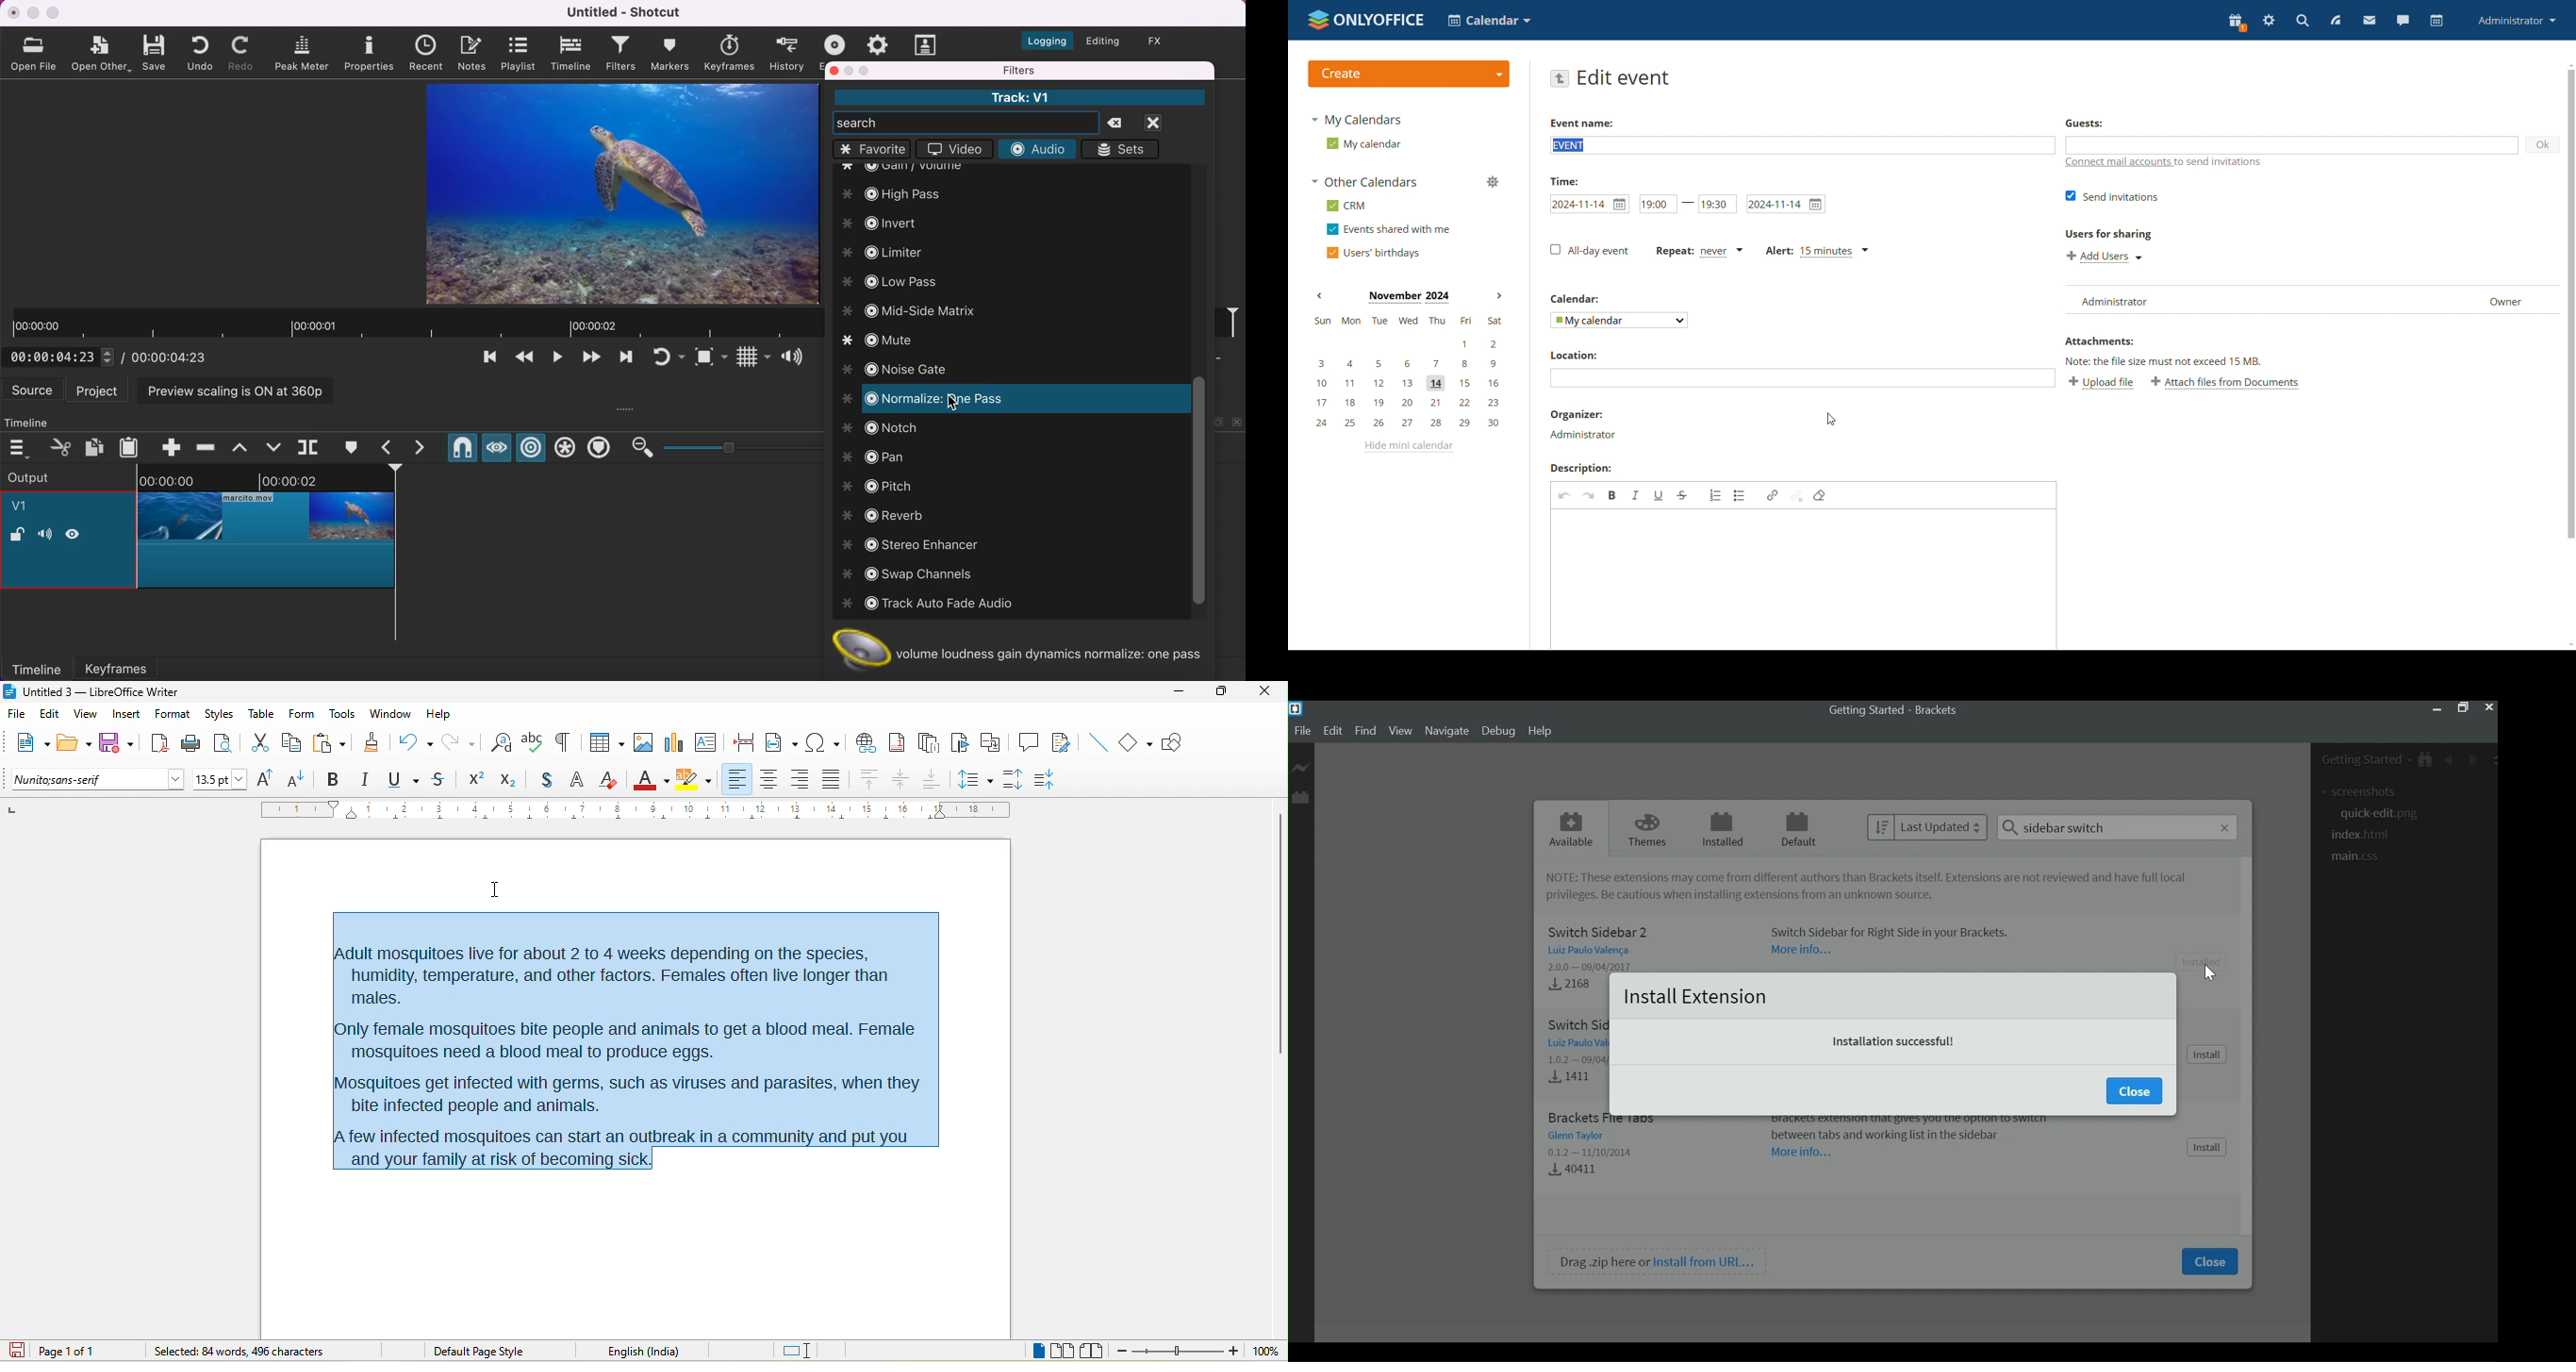  I want to click on filters, so click(1068, 70).